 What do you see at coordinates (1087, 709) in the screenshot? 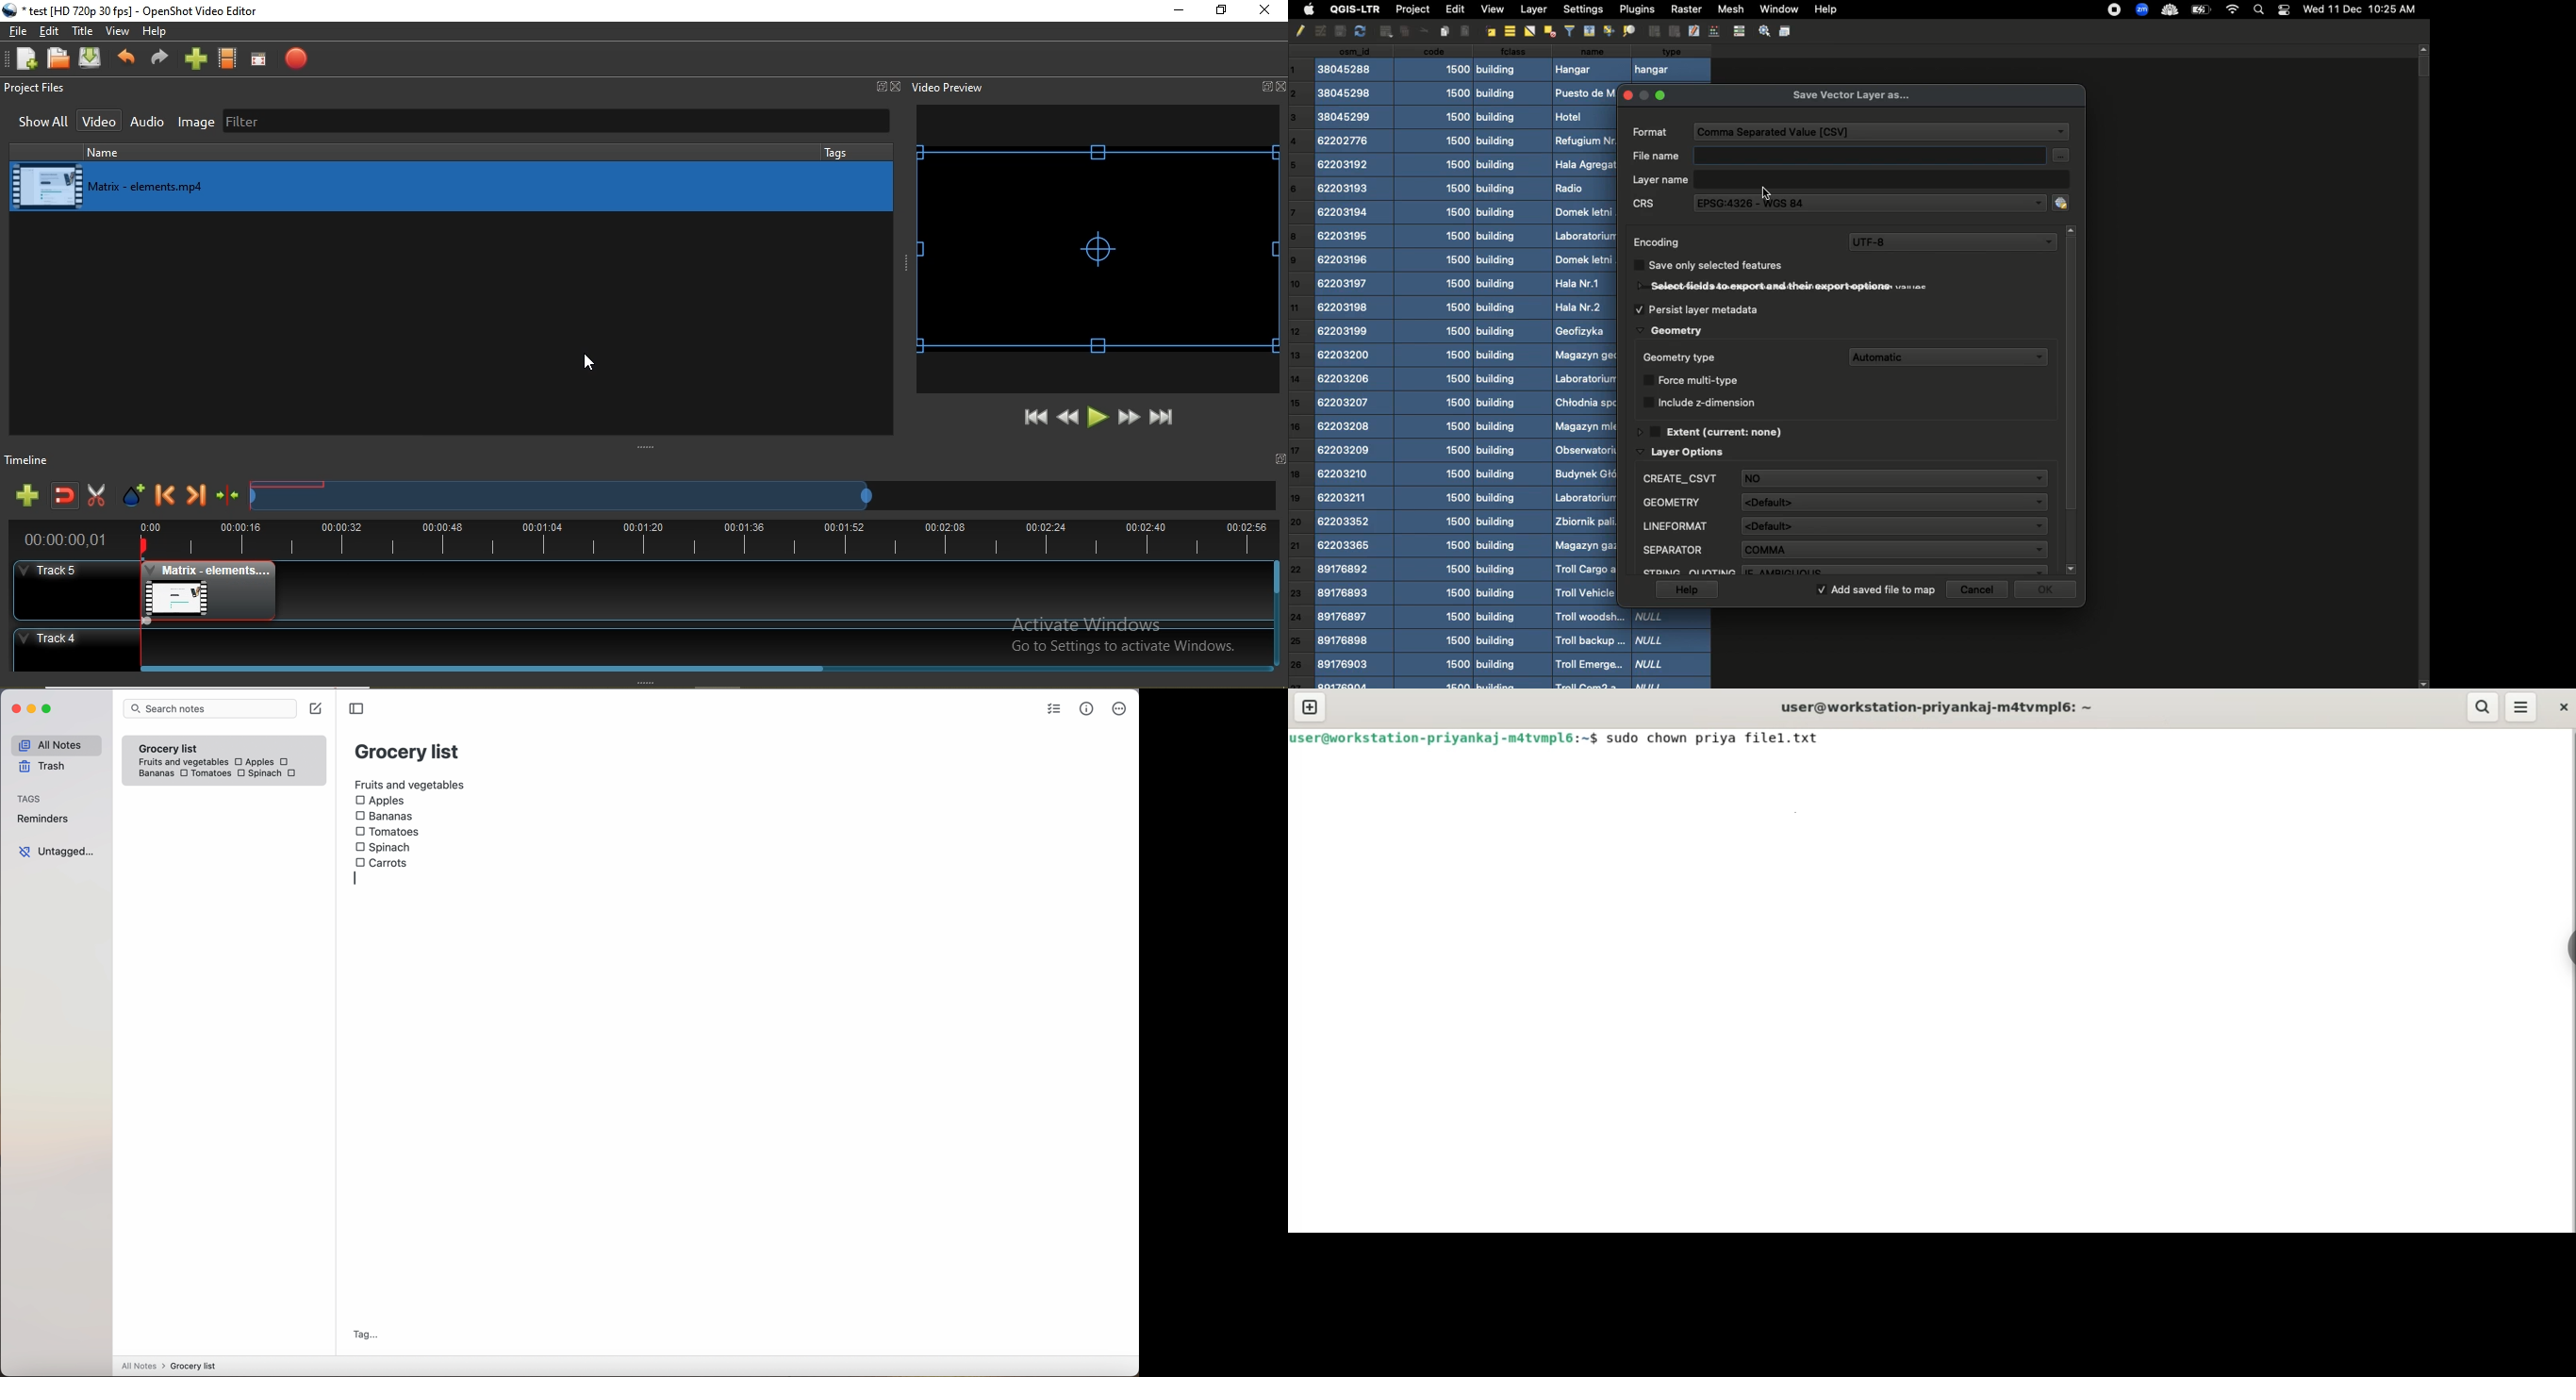
I see `metrics` at bounding box center [1087, 709].